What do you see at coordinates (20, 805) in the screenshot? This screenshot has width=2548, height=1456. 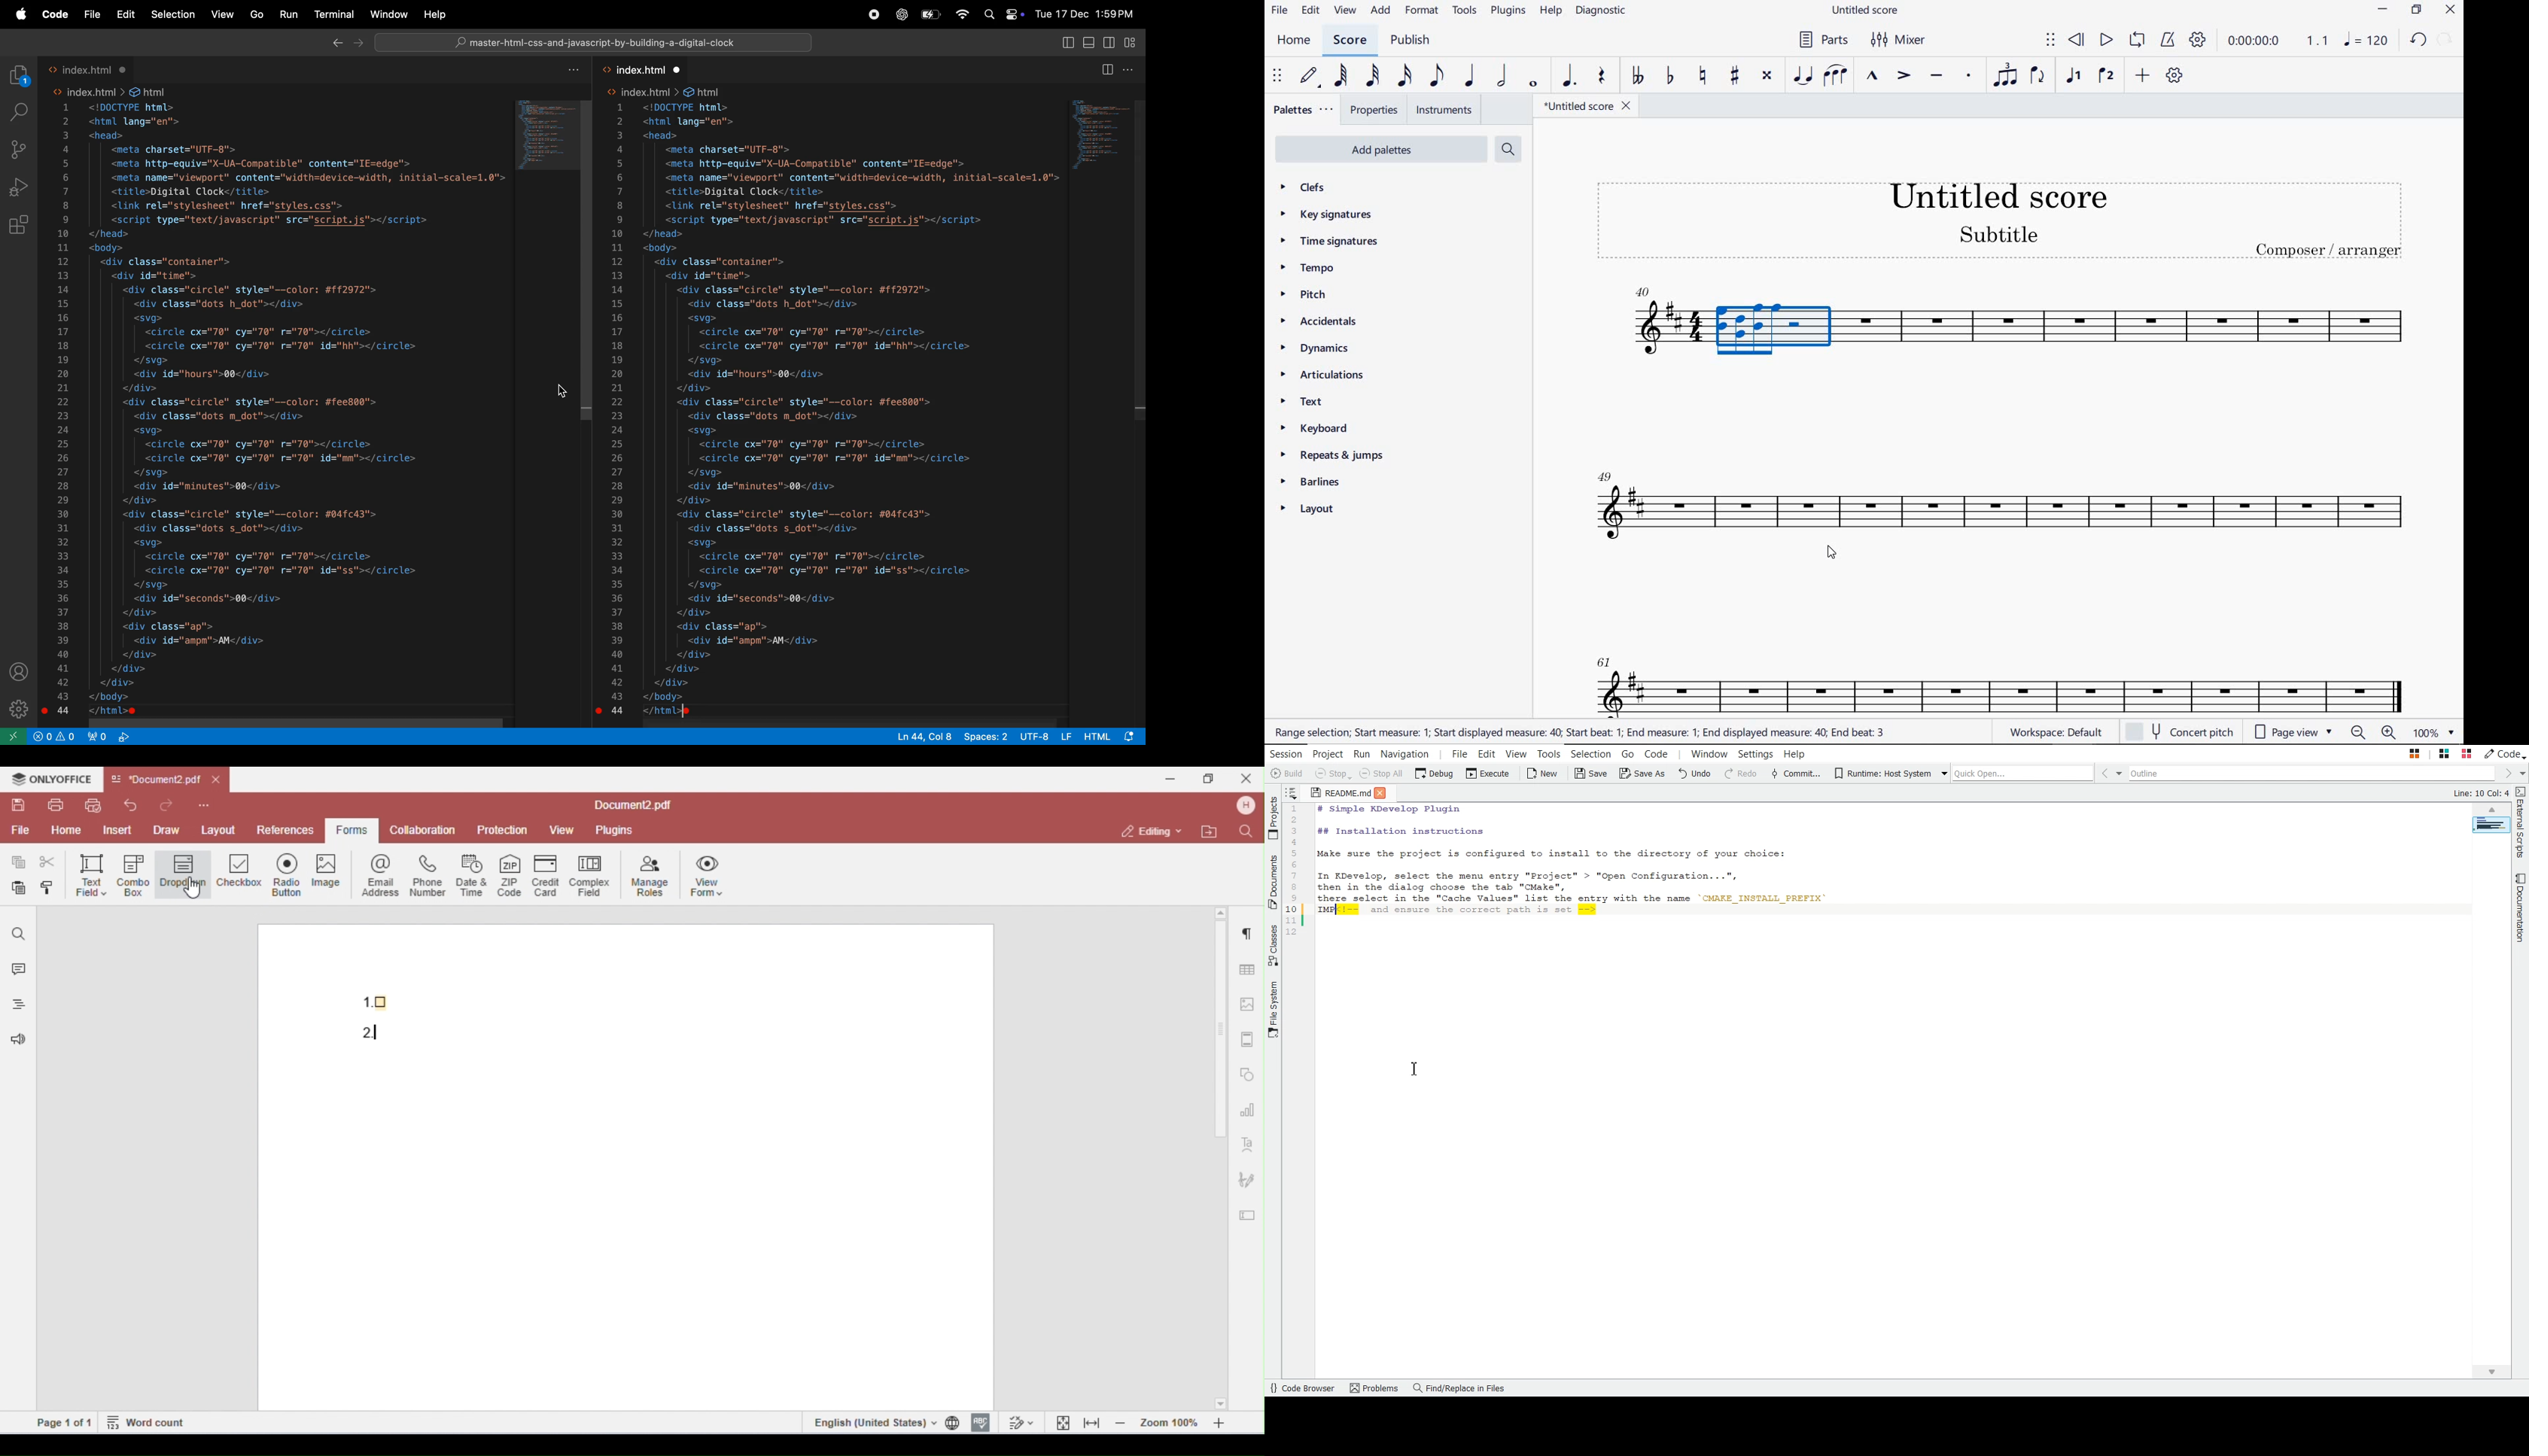 I see `save` at bounding box center [20, 805].